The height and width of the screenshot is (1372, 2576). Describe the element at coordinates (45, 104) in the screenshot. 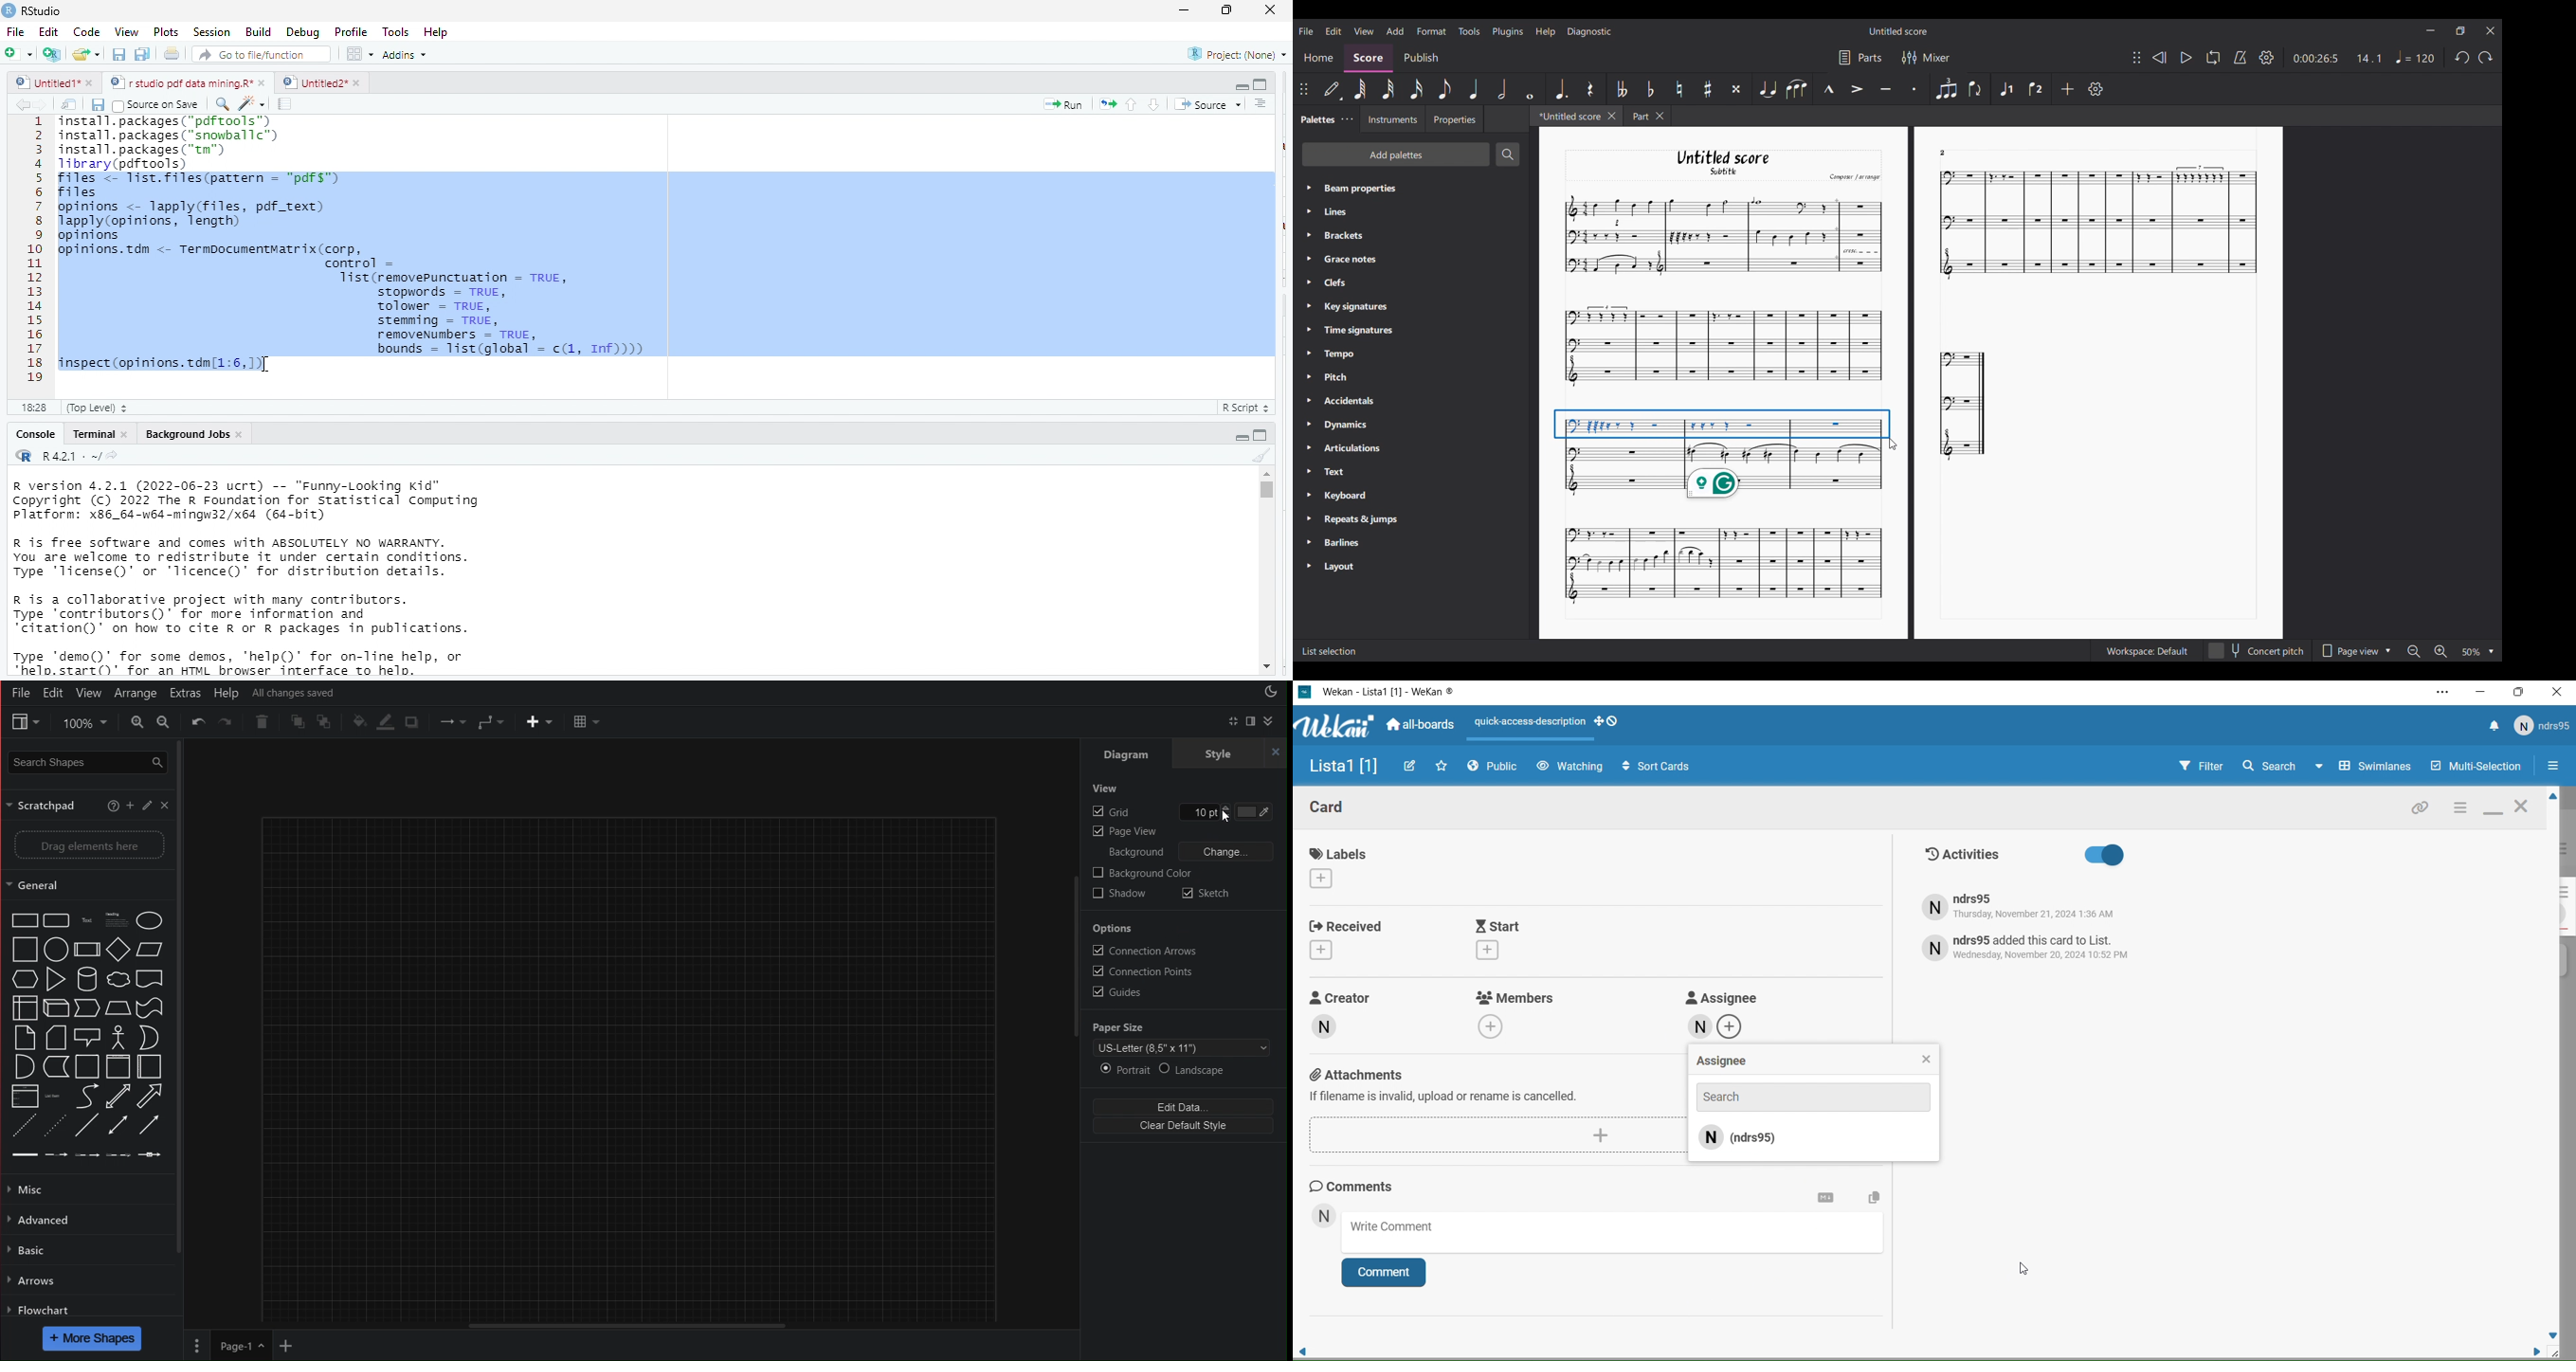

I see `go forward to the next source location` at that location.